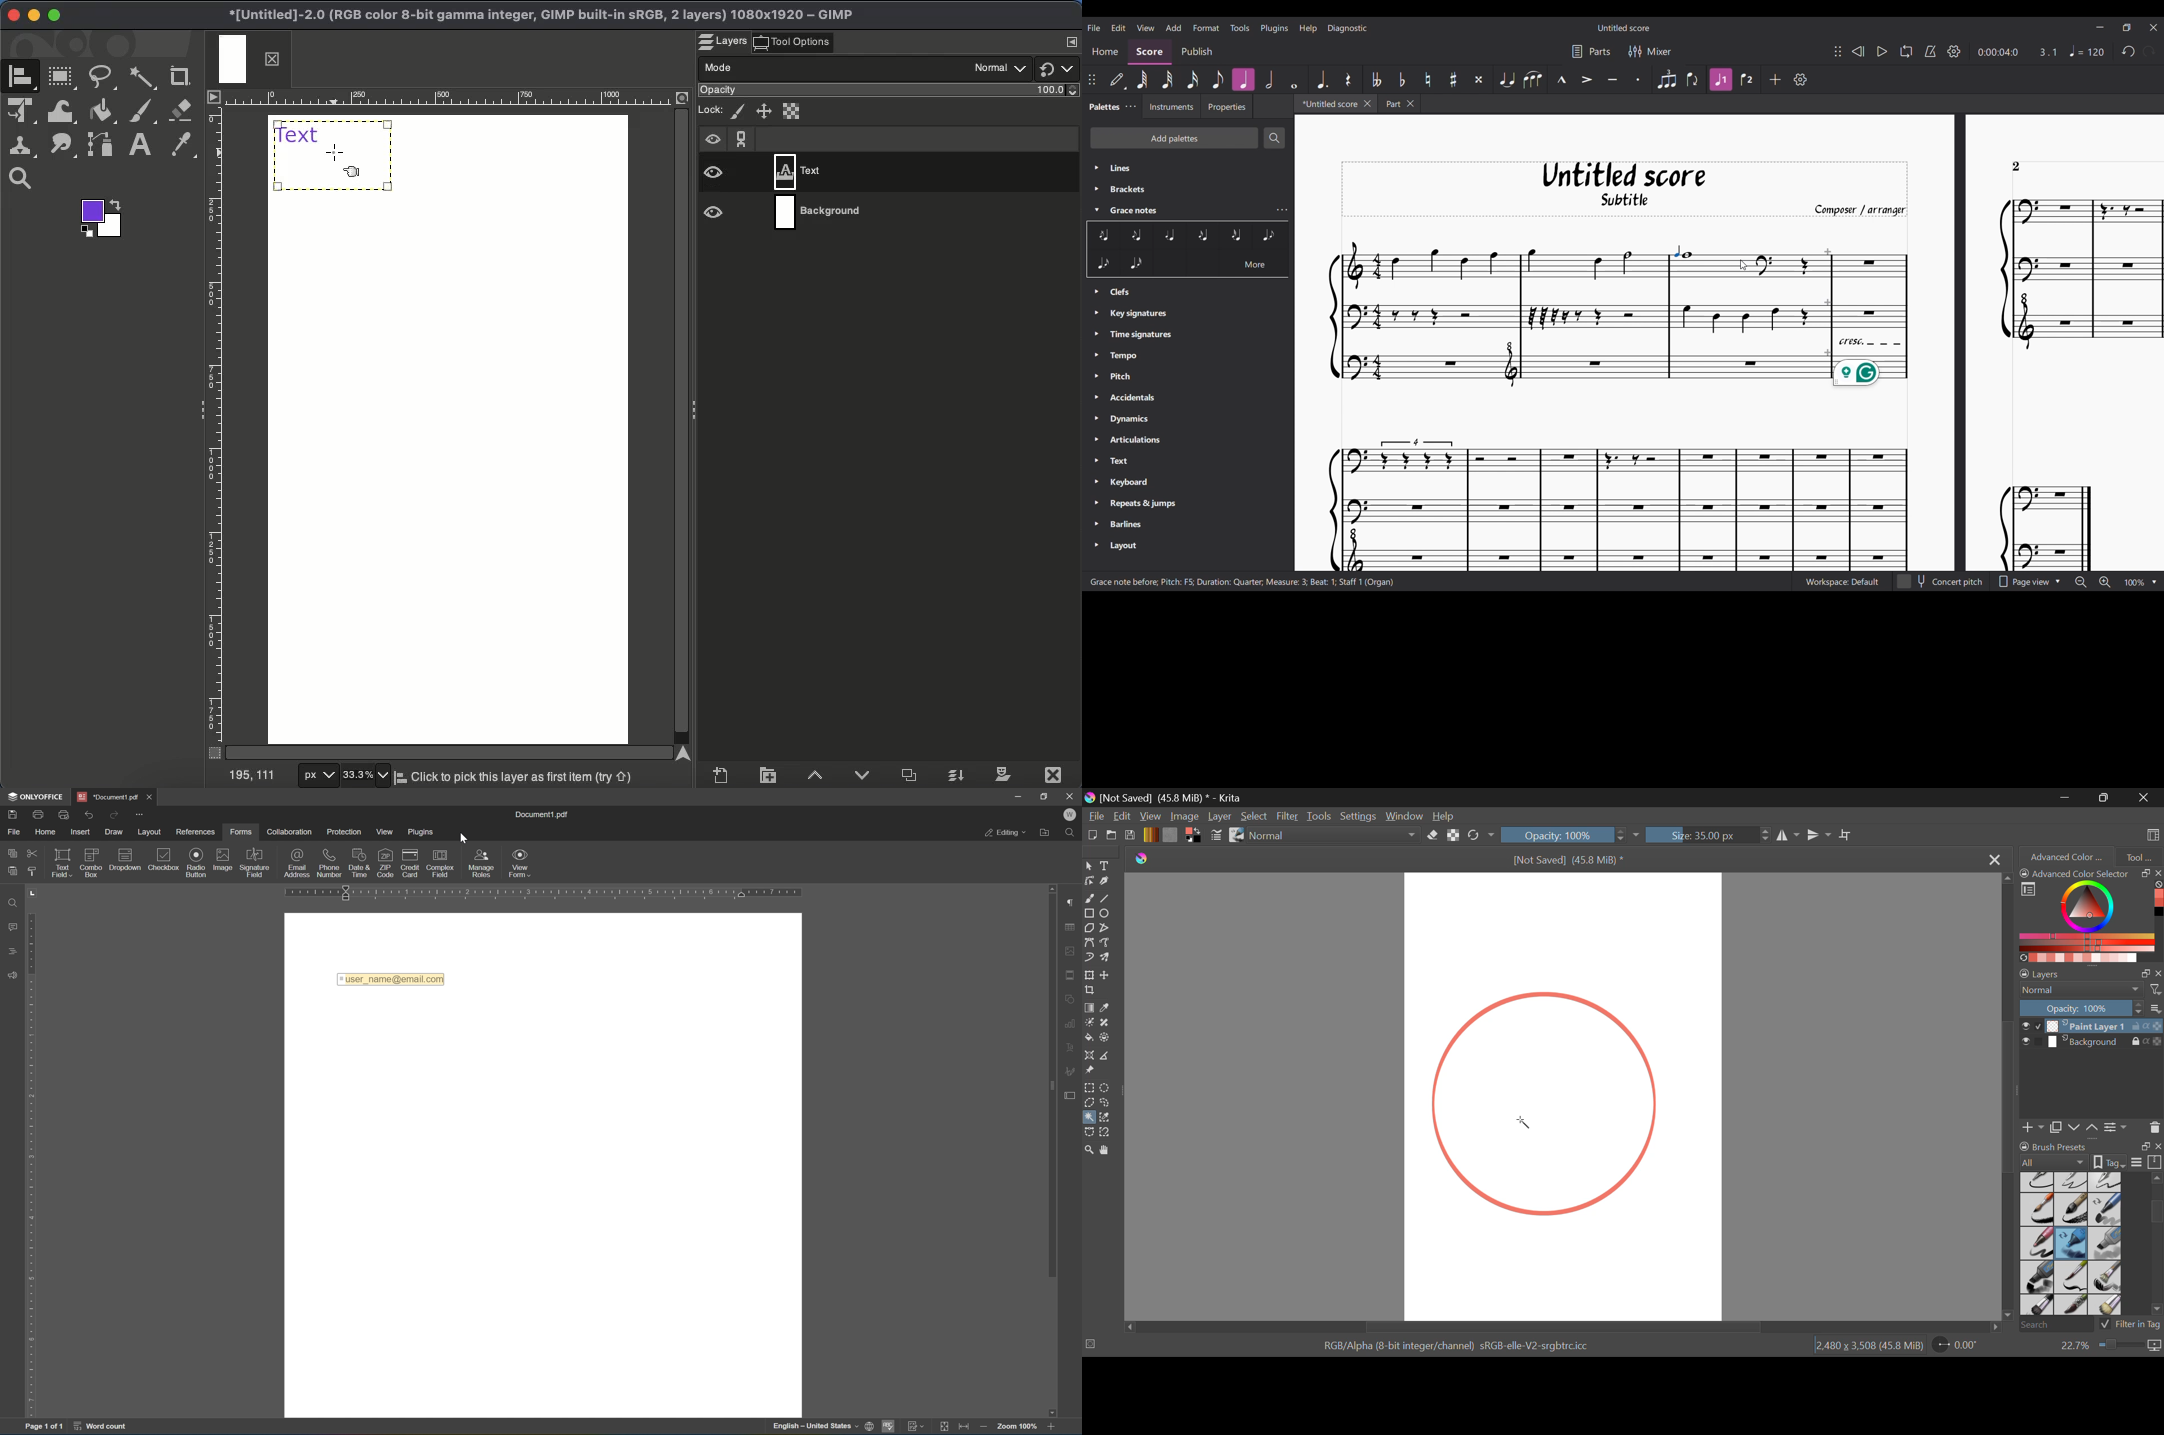  What do you see at coordinates (793, 41) in the screenshot?
I see `Tool options` at bounding box center [793, 41].